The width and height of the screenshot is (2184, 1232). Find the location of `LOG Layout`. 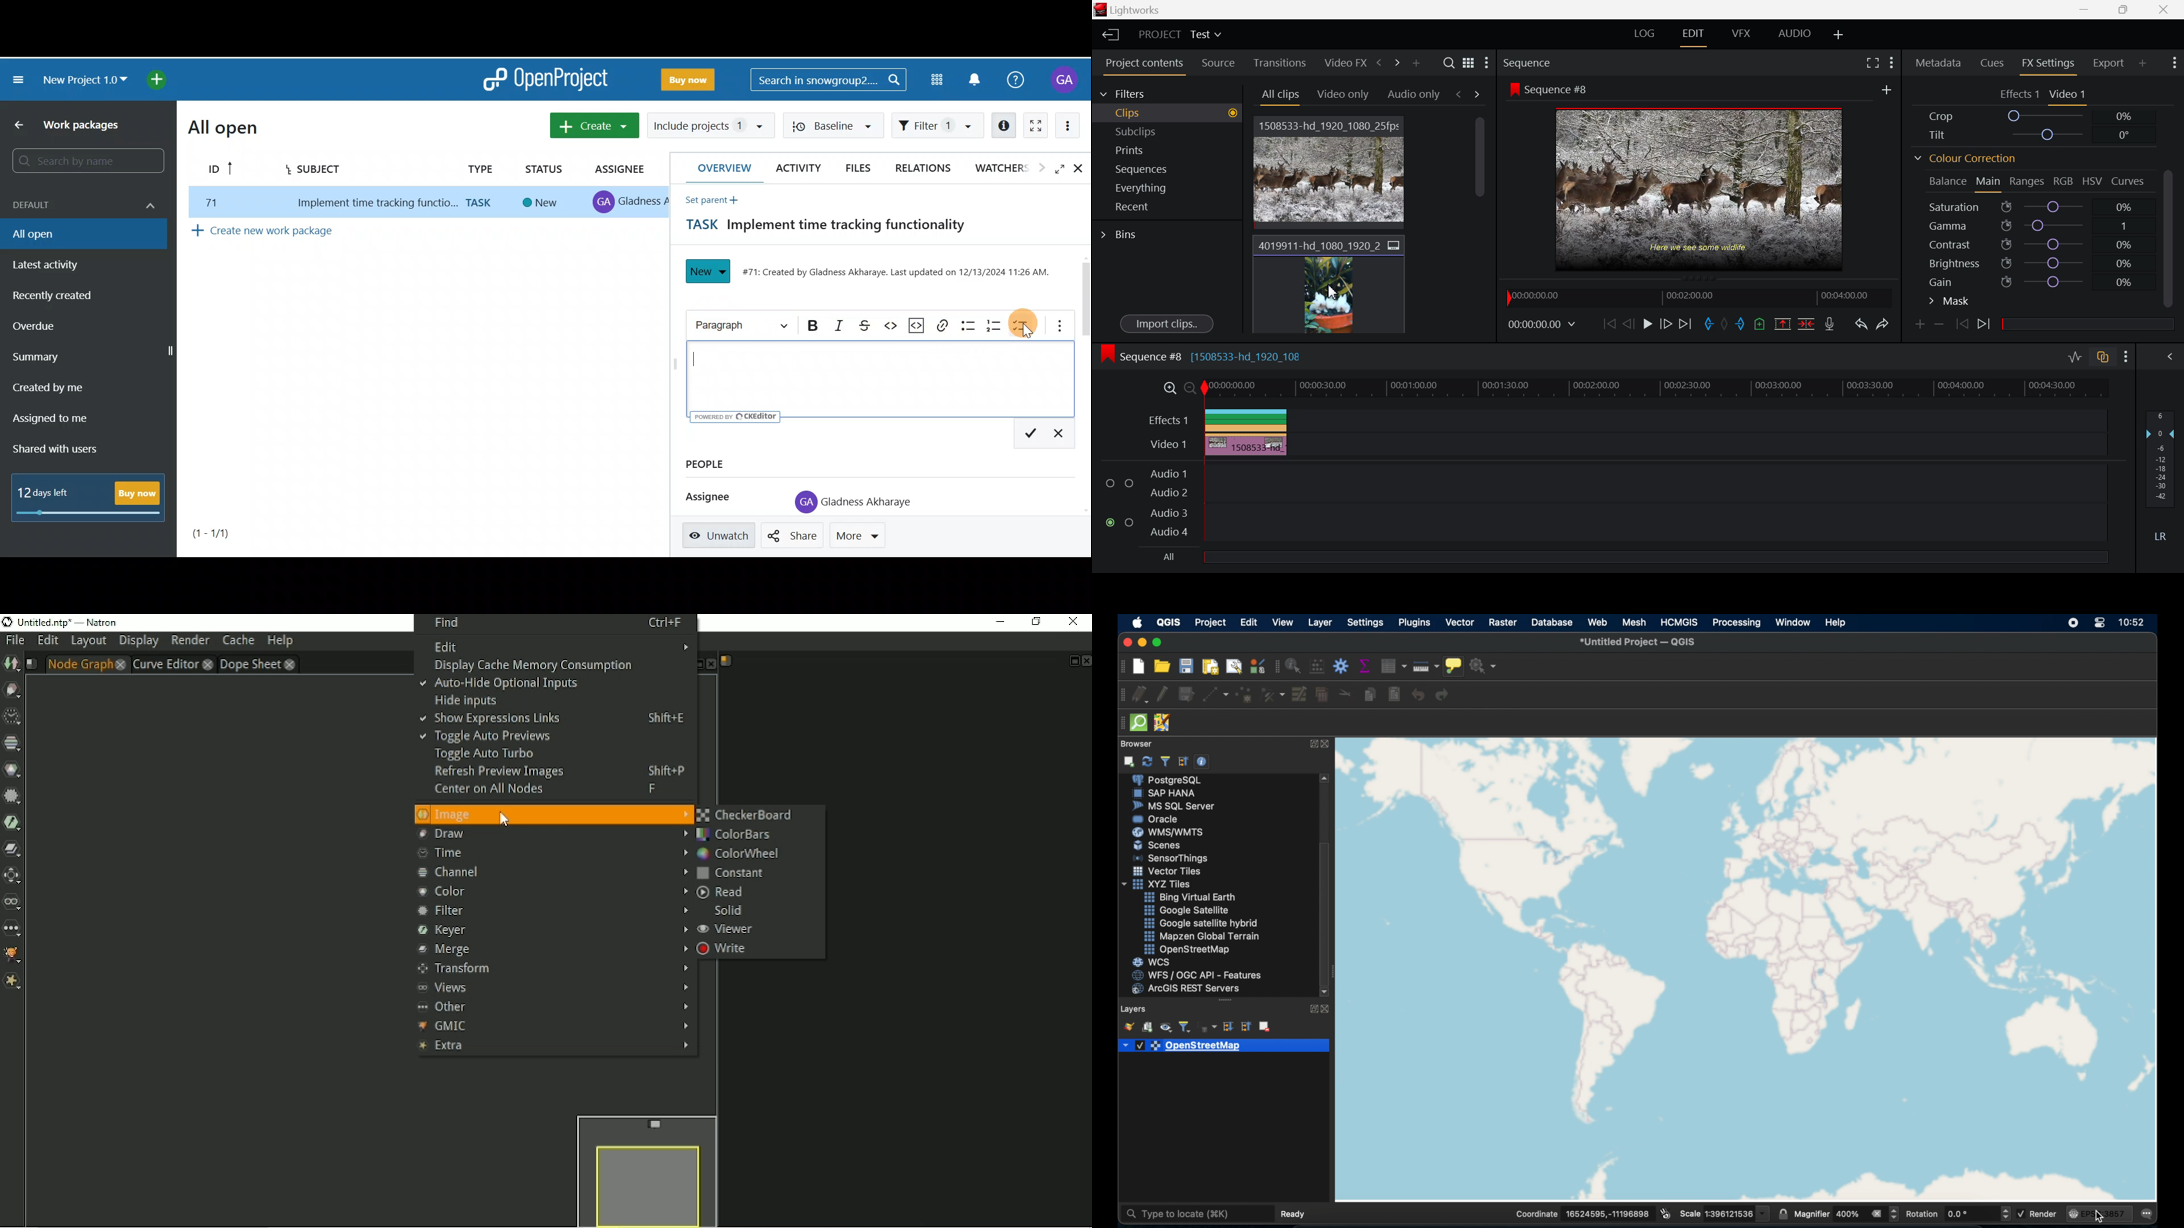

LOG Layout is located at coordinates (1646, 33).